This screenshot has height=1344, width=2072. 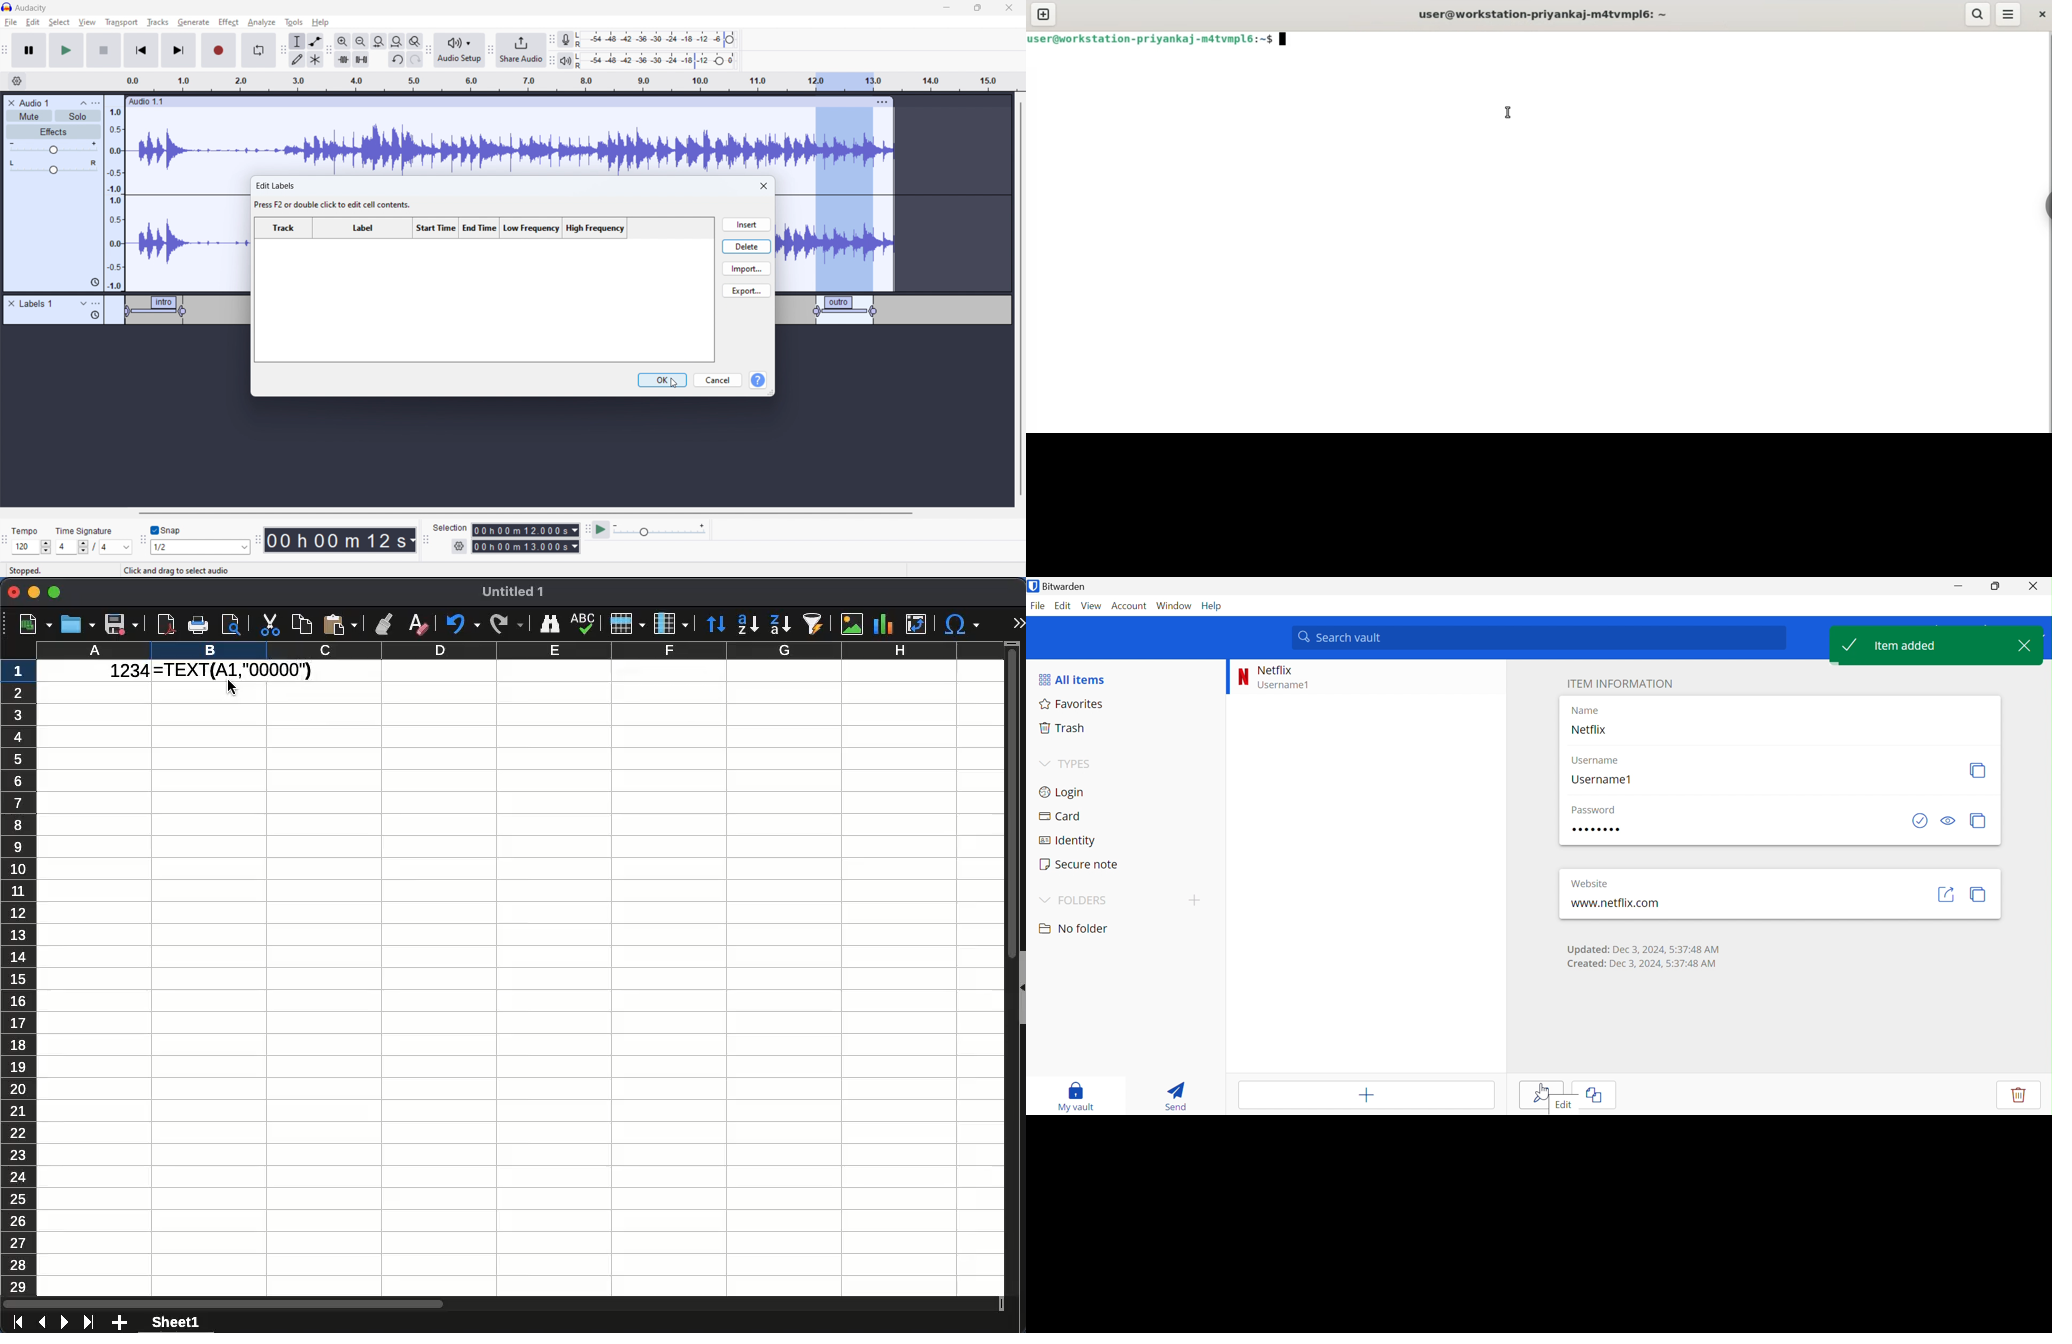 What do you see at coordinates (747, 268) in the screenshot?
I see `import` at bounding box center [747, 268].